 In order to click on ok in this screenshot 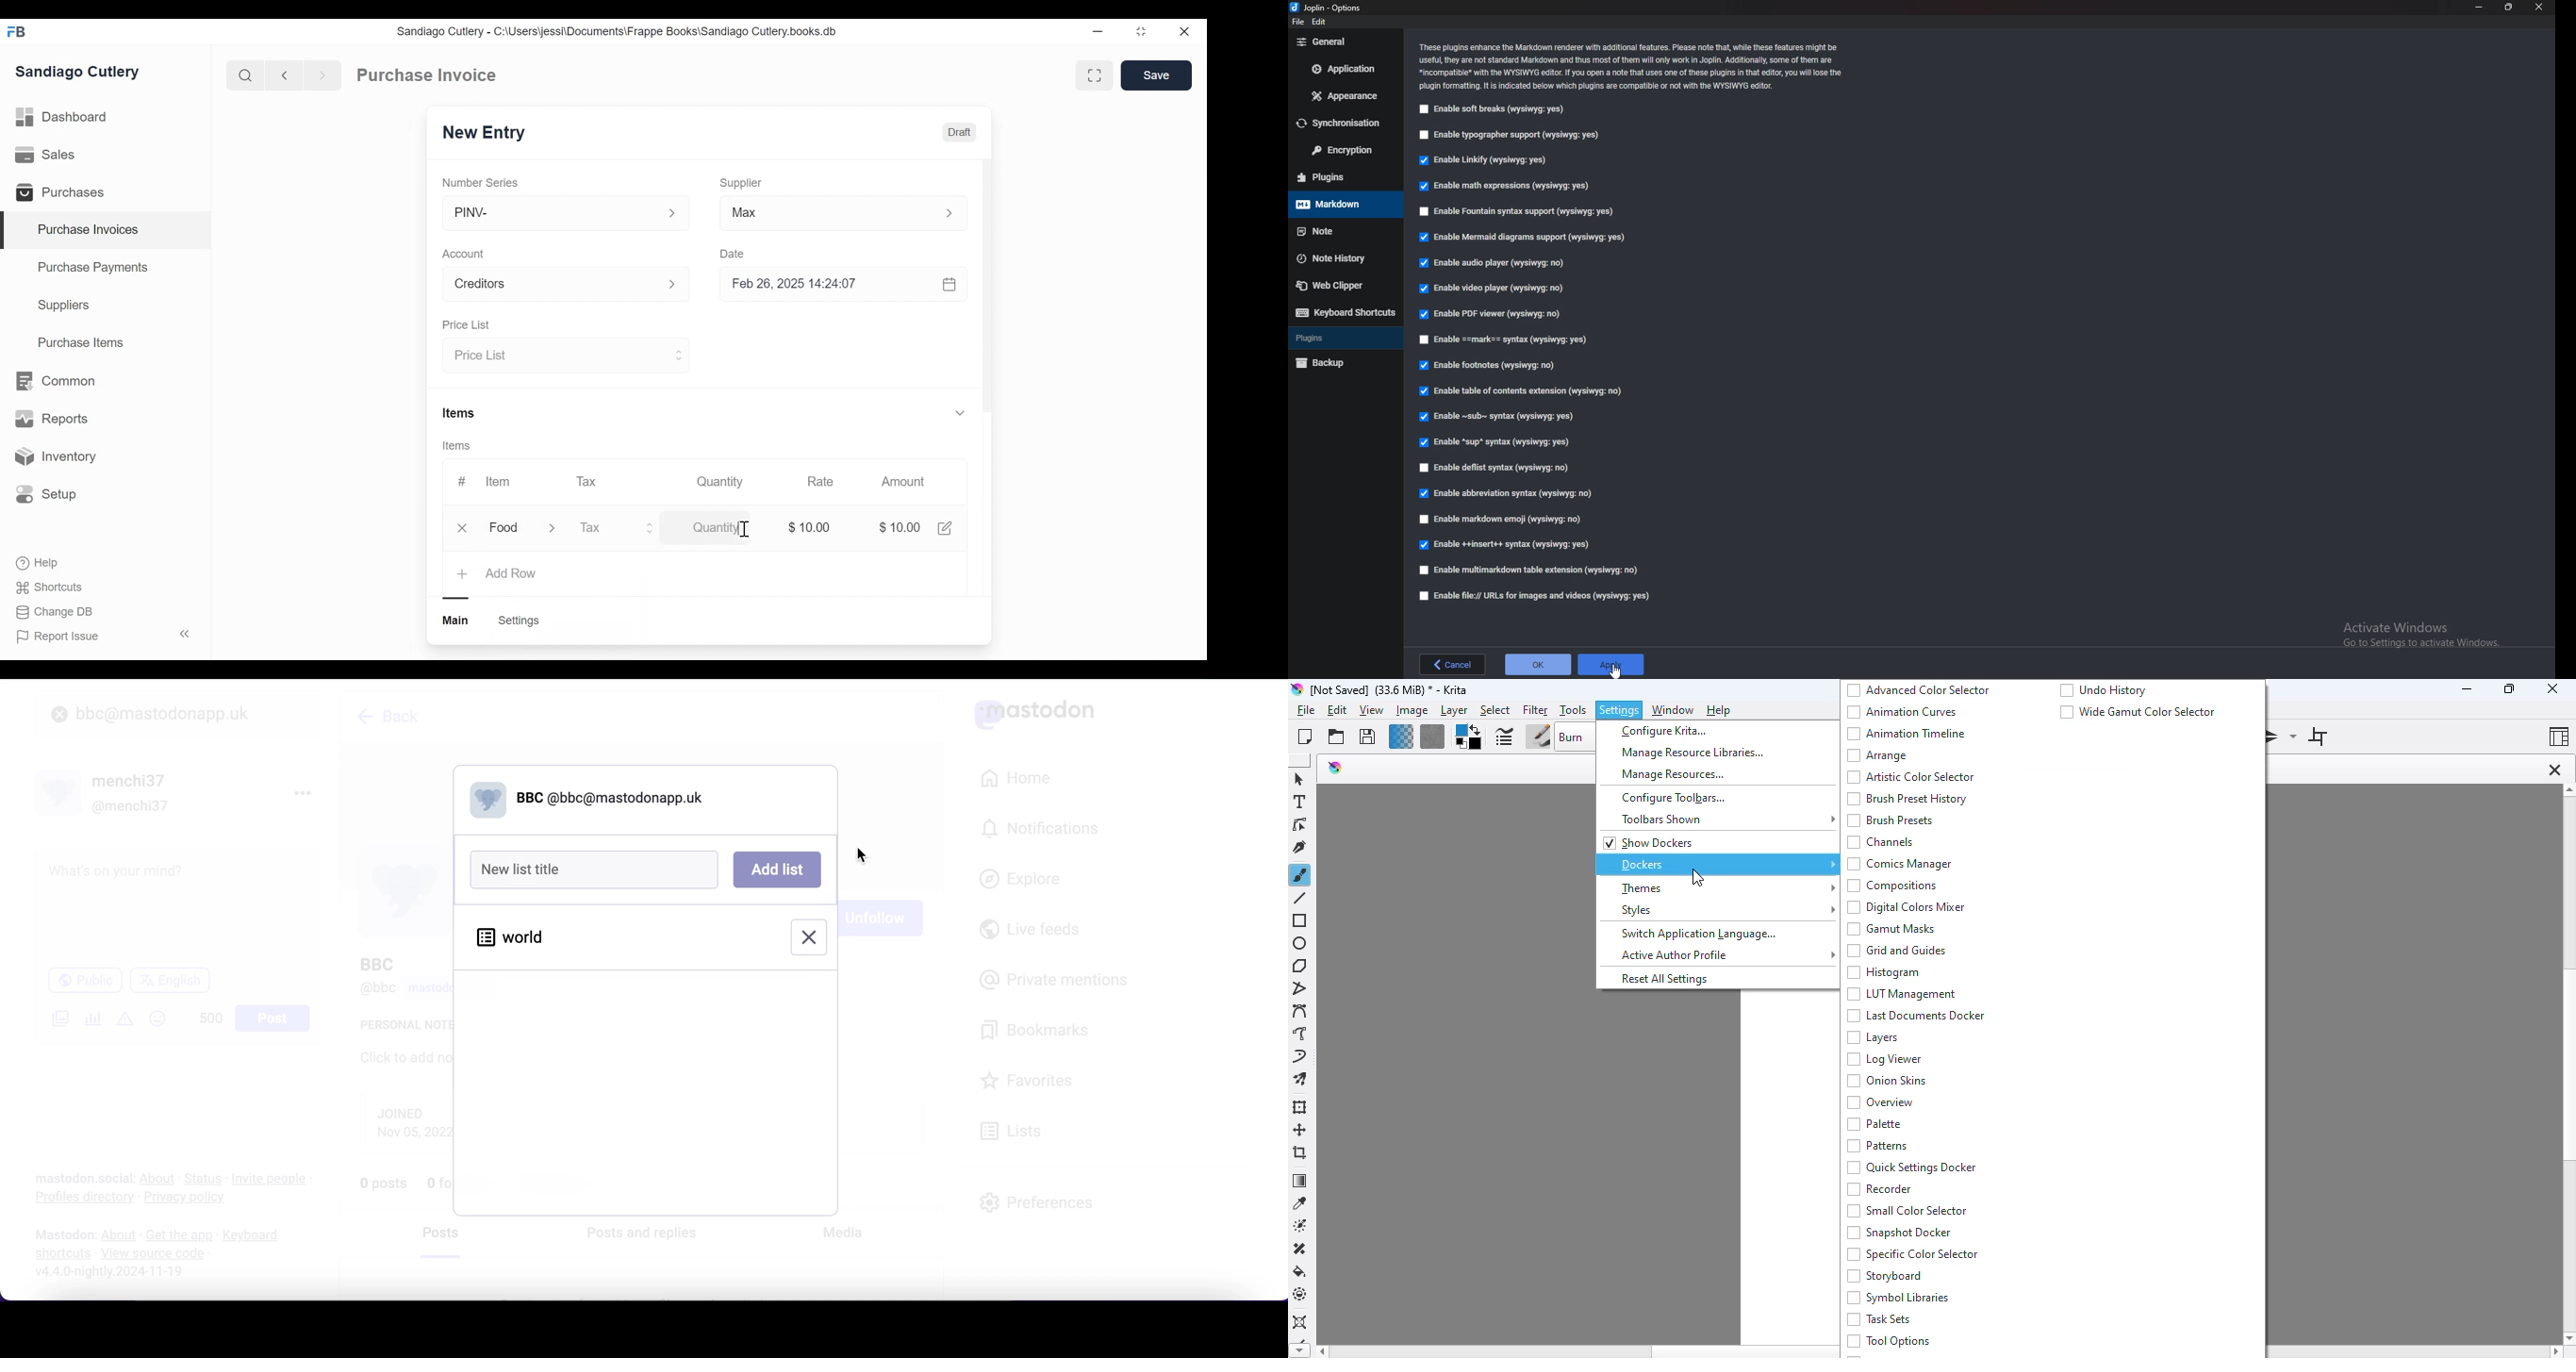, I will do `click(1538, 664)`.